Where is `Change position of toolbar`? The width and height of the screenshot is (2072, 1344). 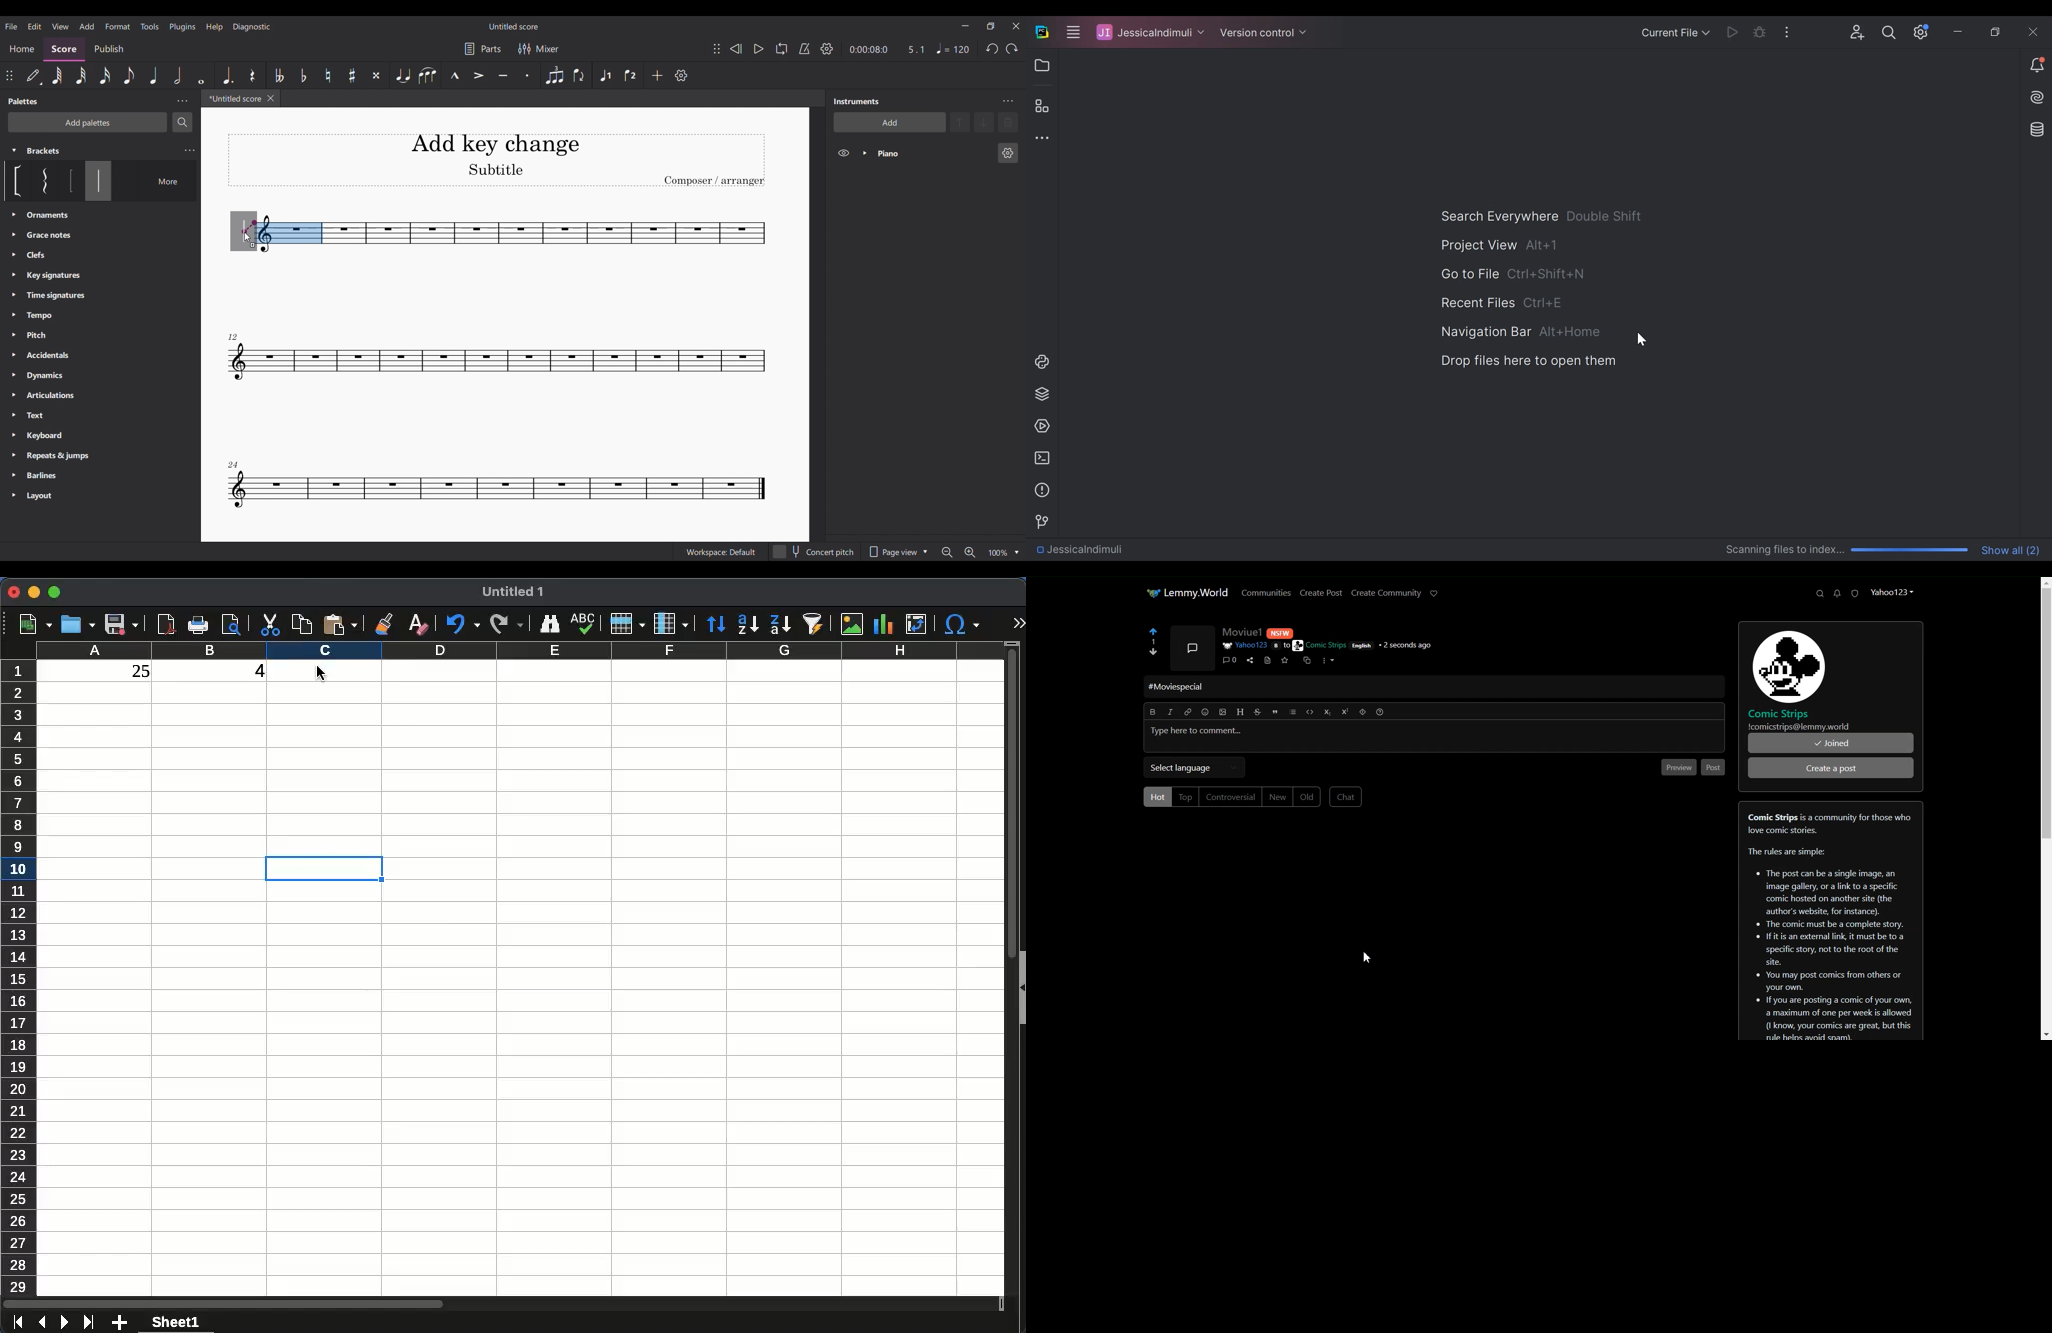 Change position of toolbar is located at coordinates (9, 75).